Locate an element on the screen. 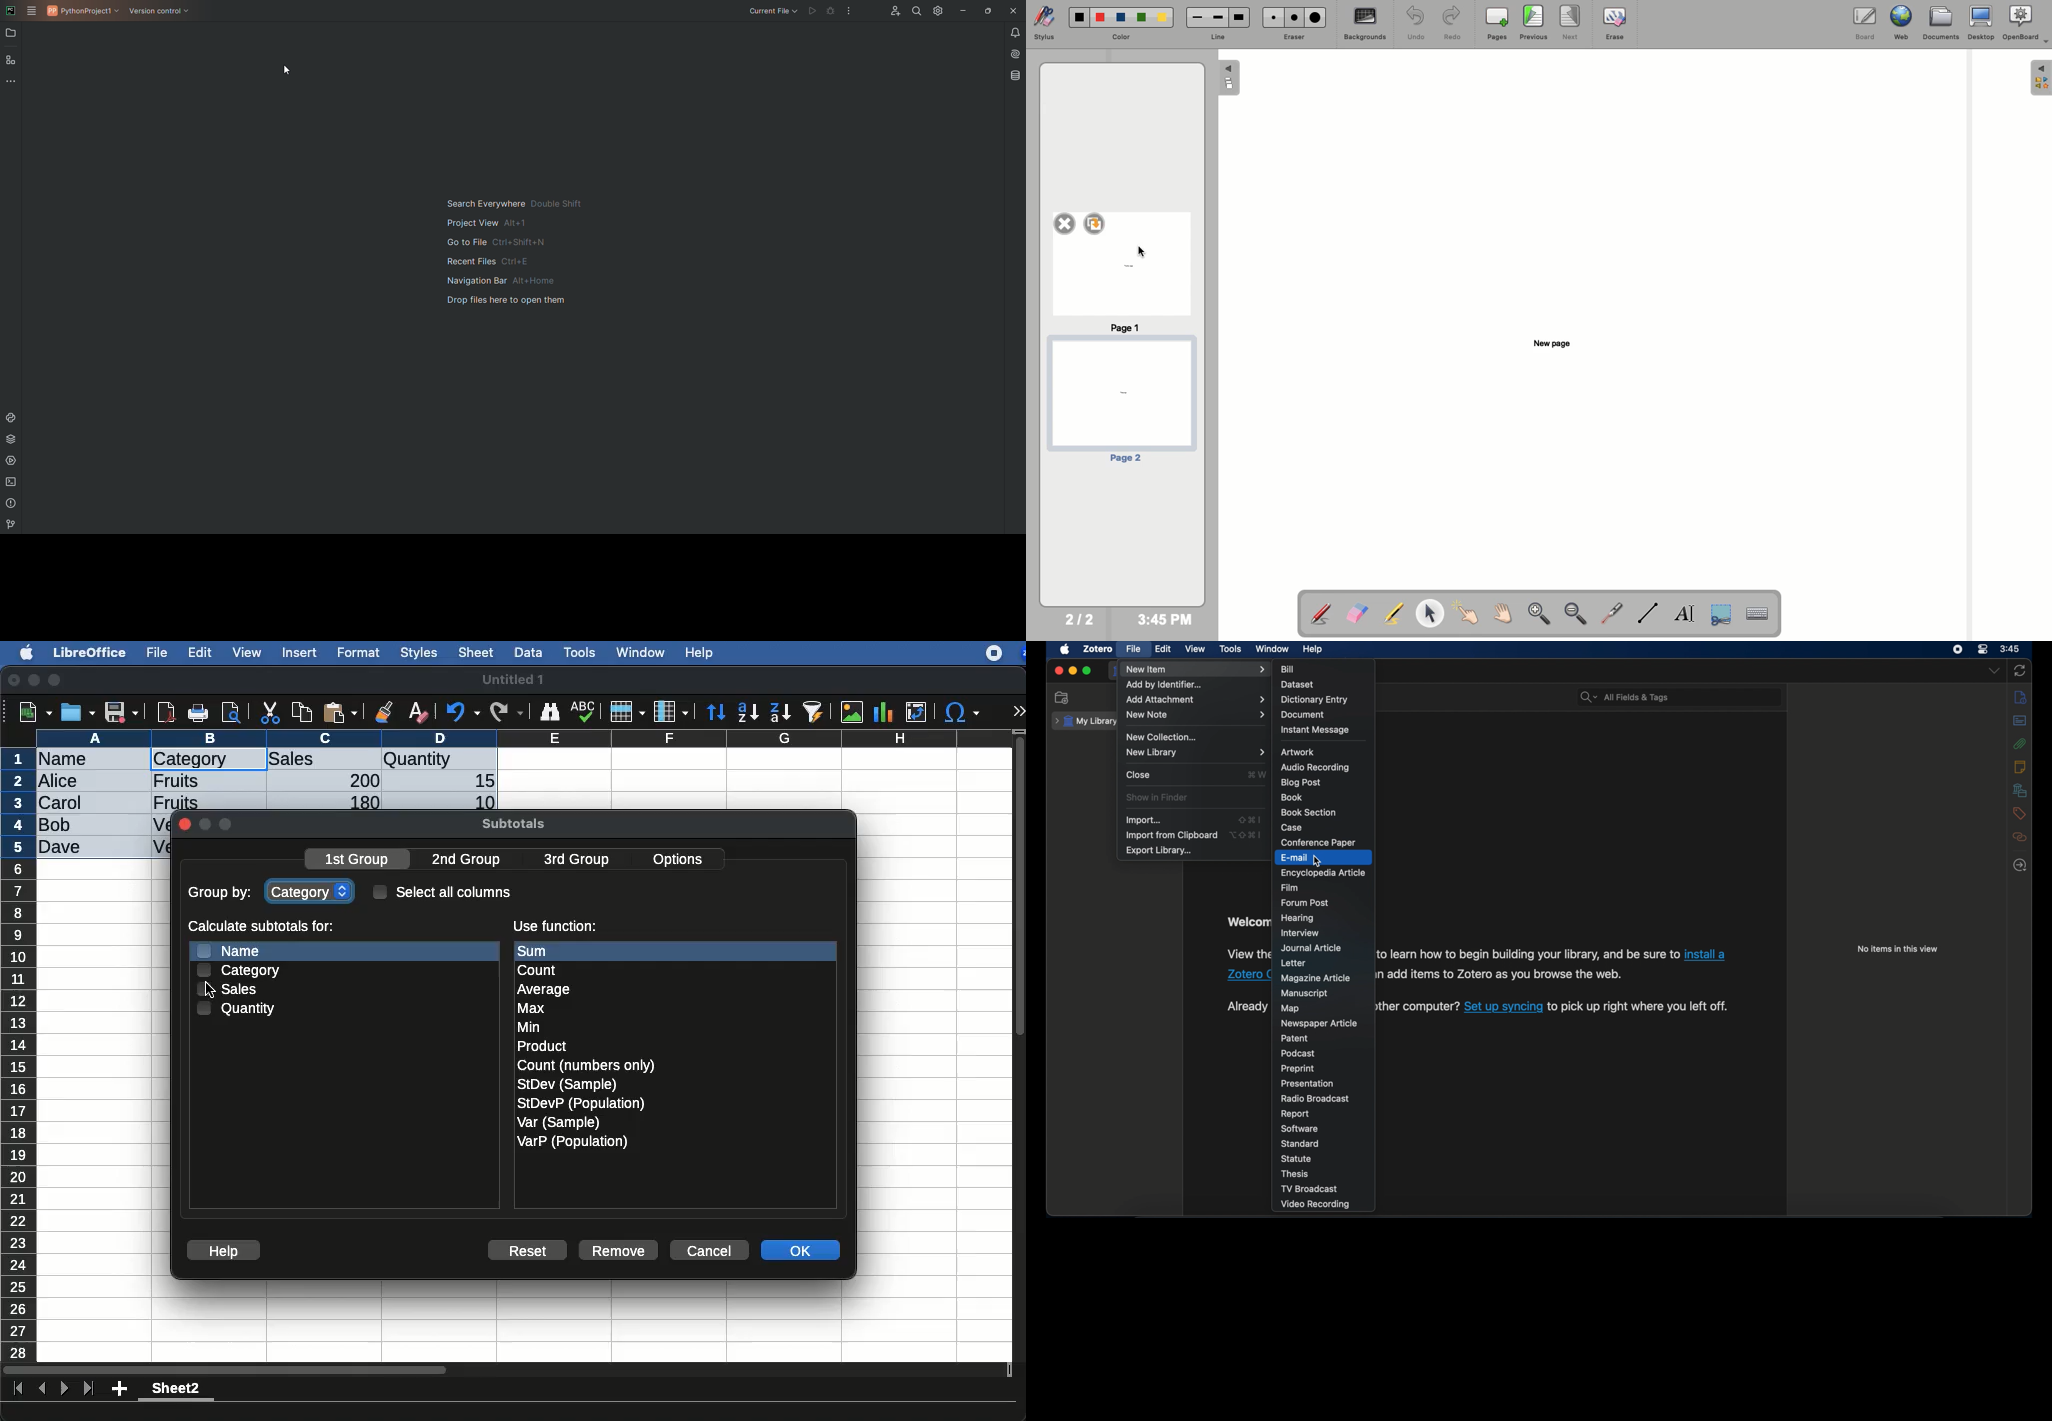 The width and height of the screenshot is (2072, 1428). tools is located at coordinates (581, 652).